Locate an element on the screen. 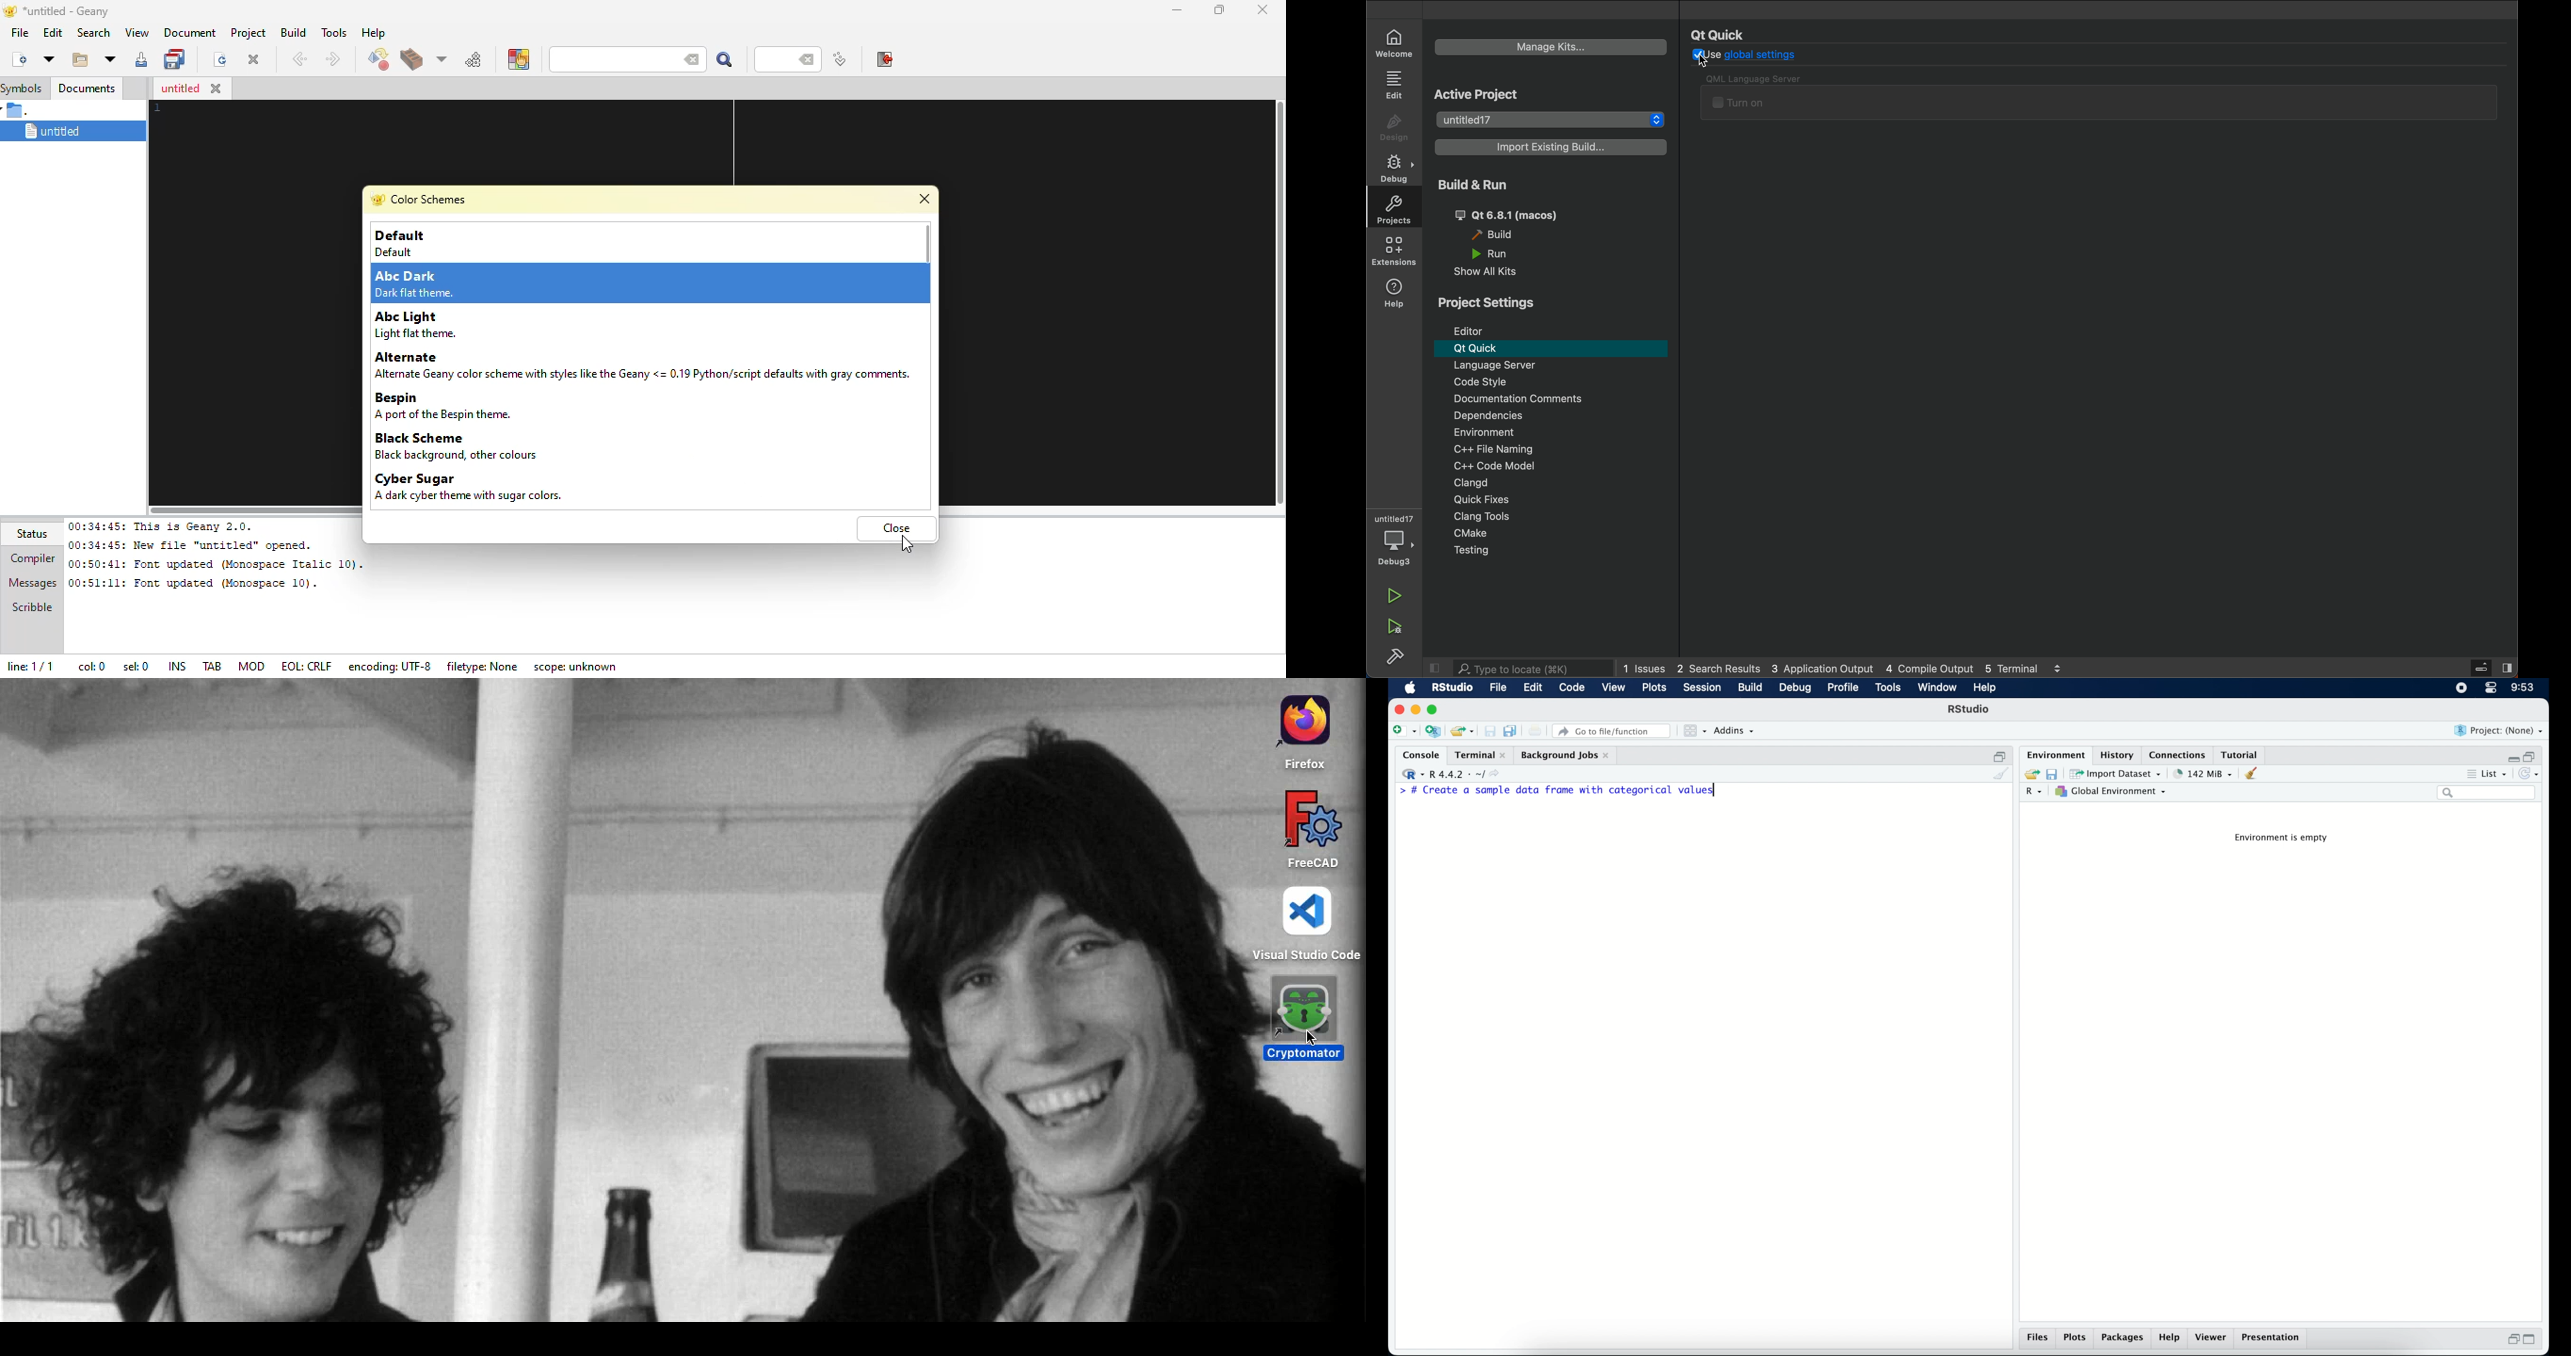  minimzie is located at coordinates (1415, 709).